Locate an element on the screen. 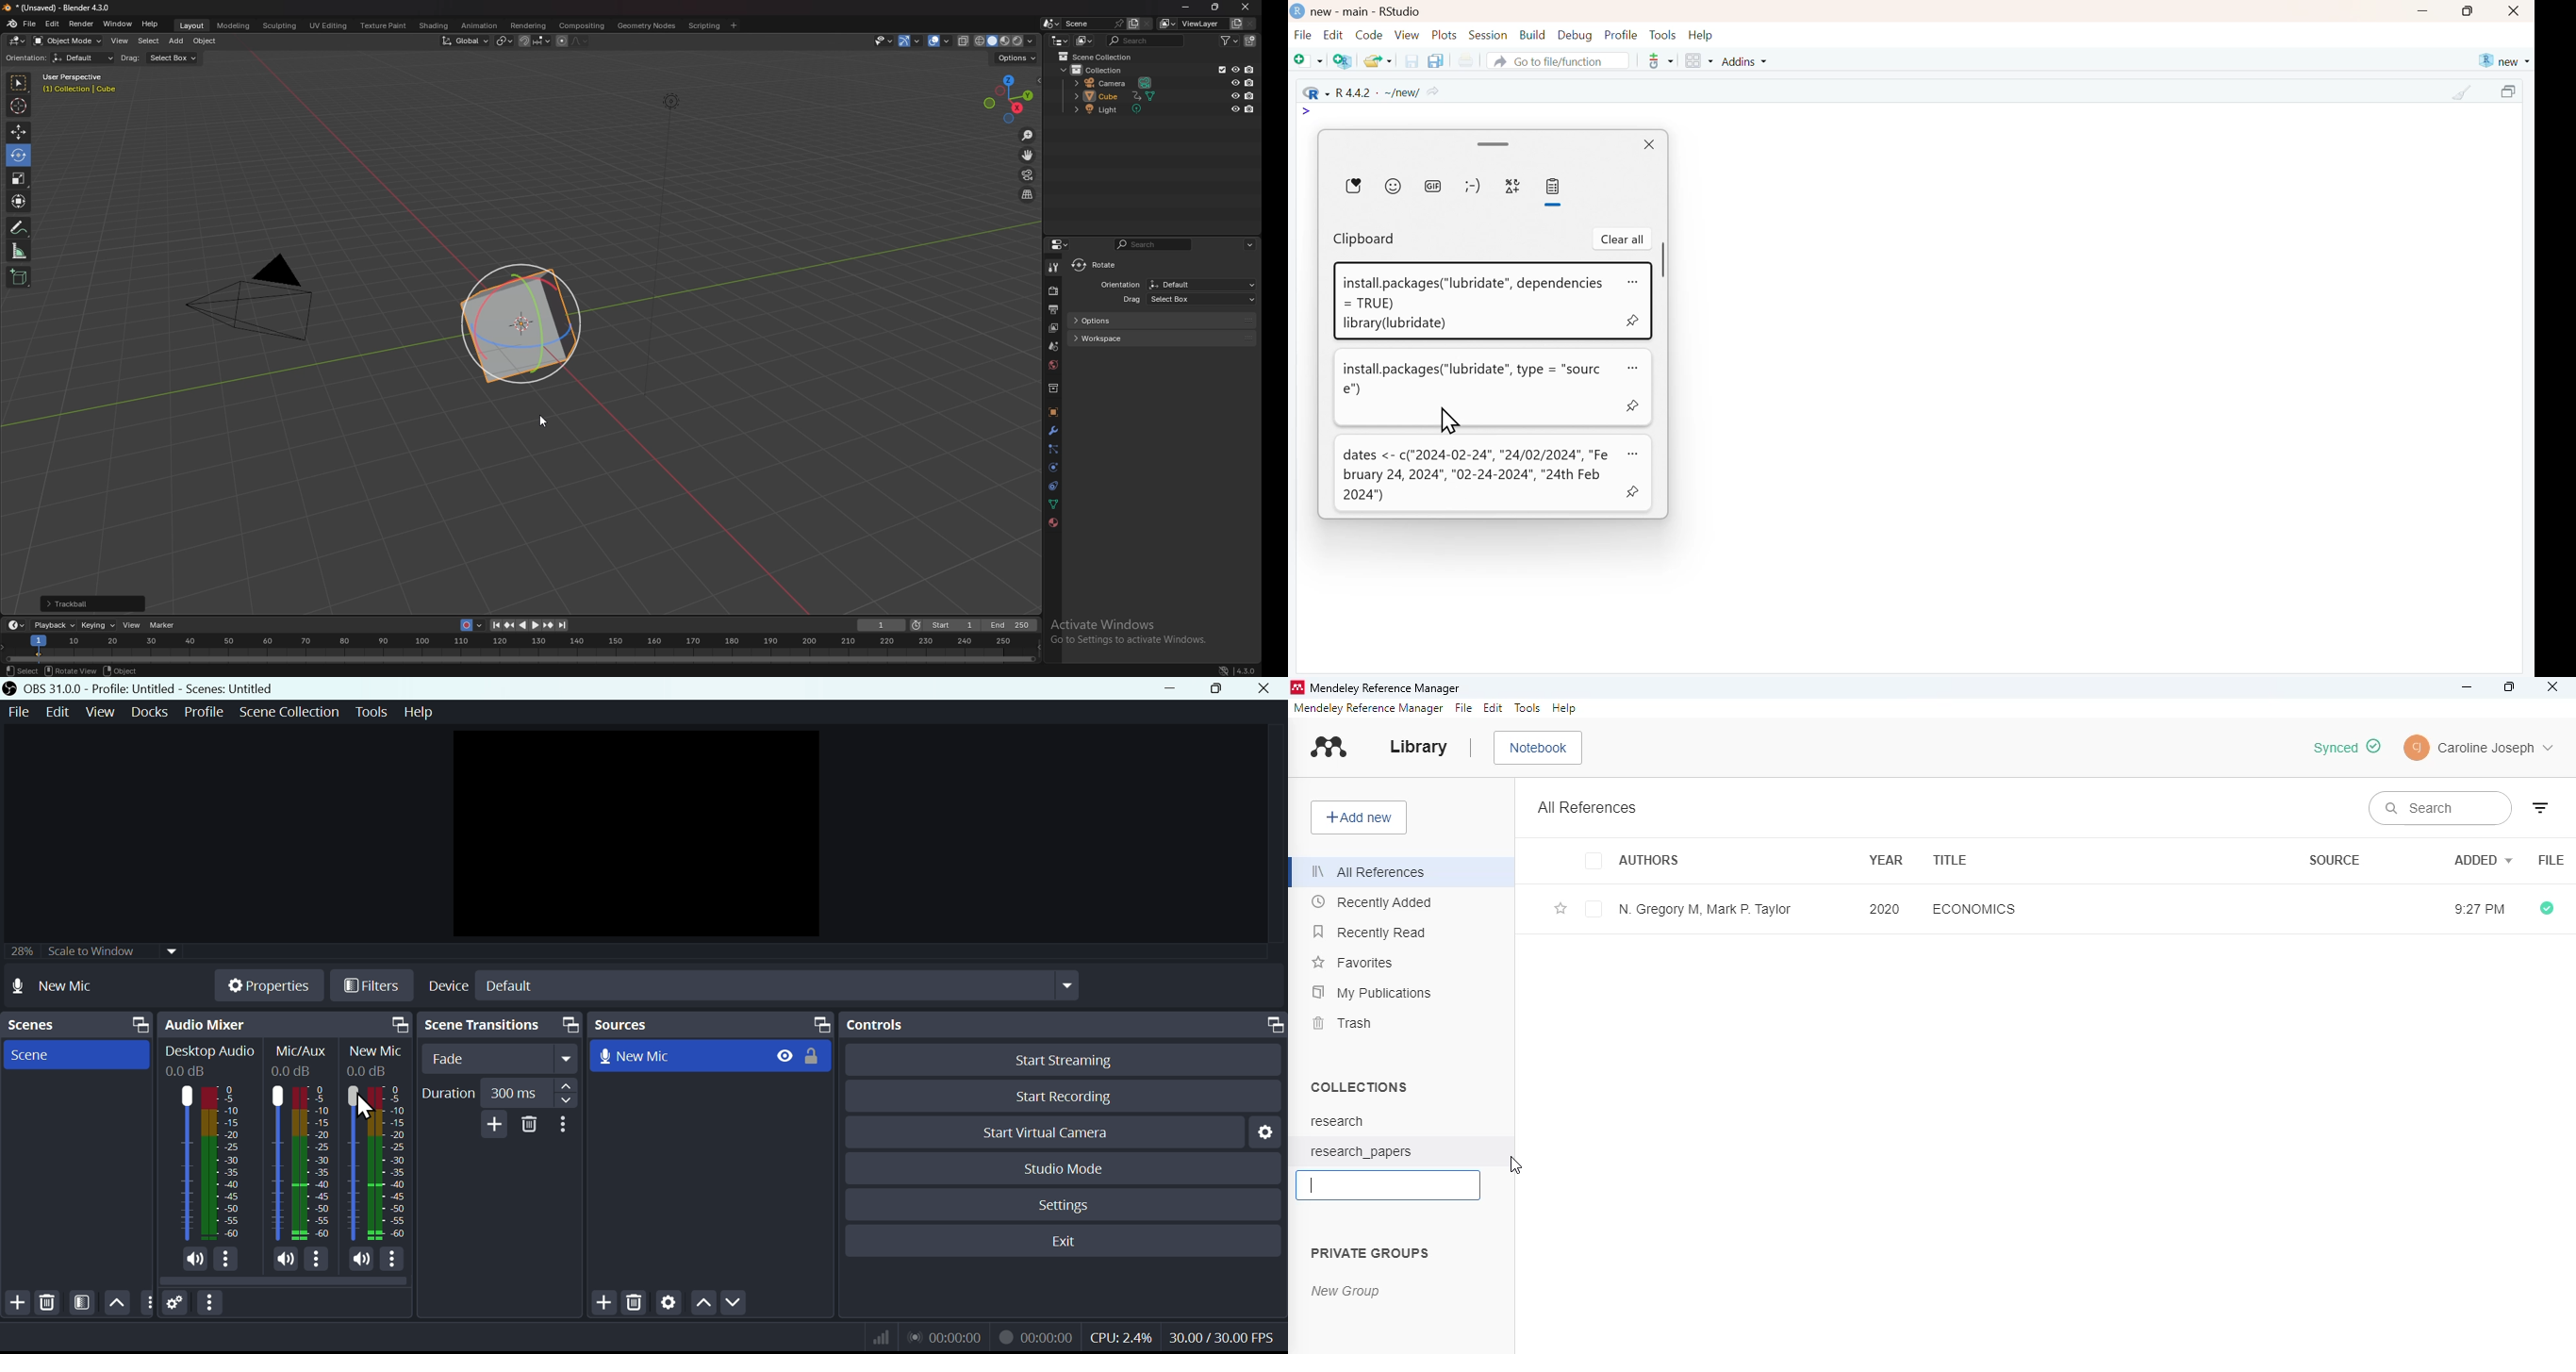  Add is located at coordinates (492, 1124).